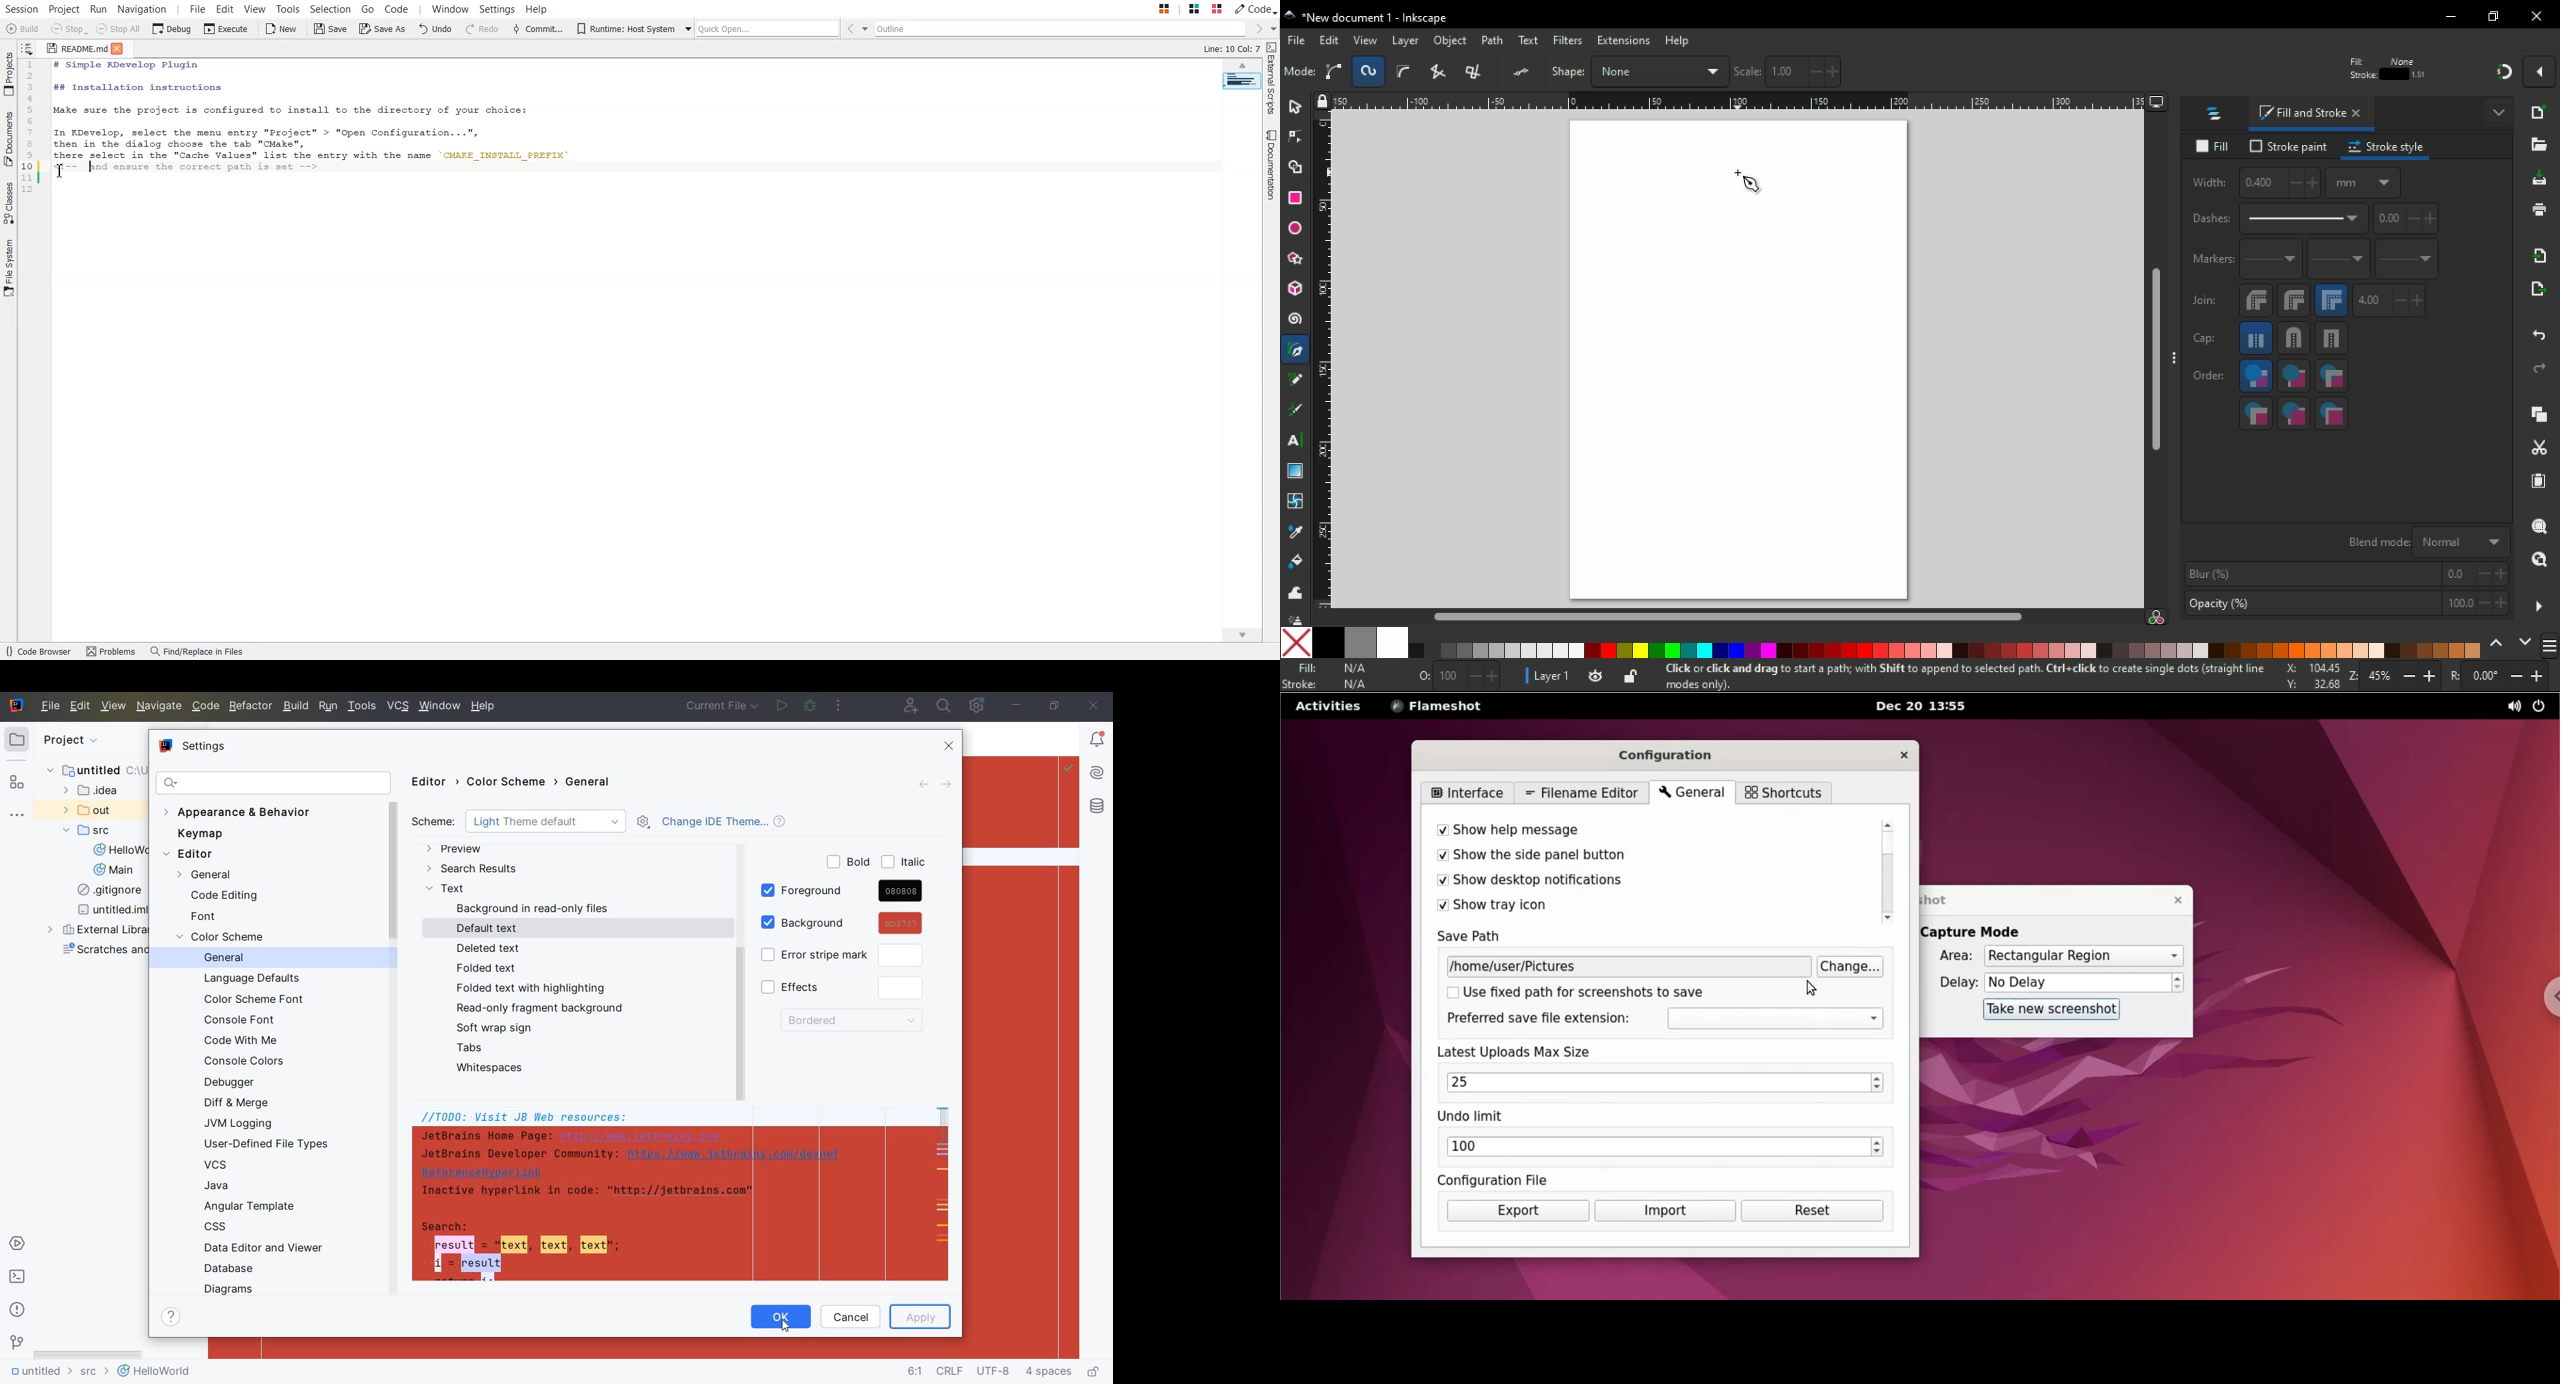  I want to click on edit, so click(1330, 40).